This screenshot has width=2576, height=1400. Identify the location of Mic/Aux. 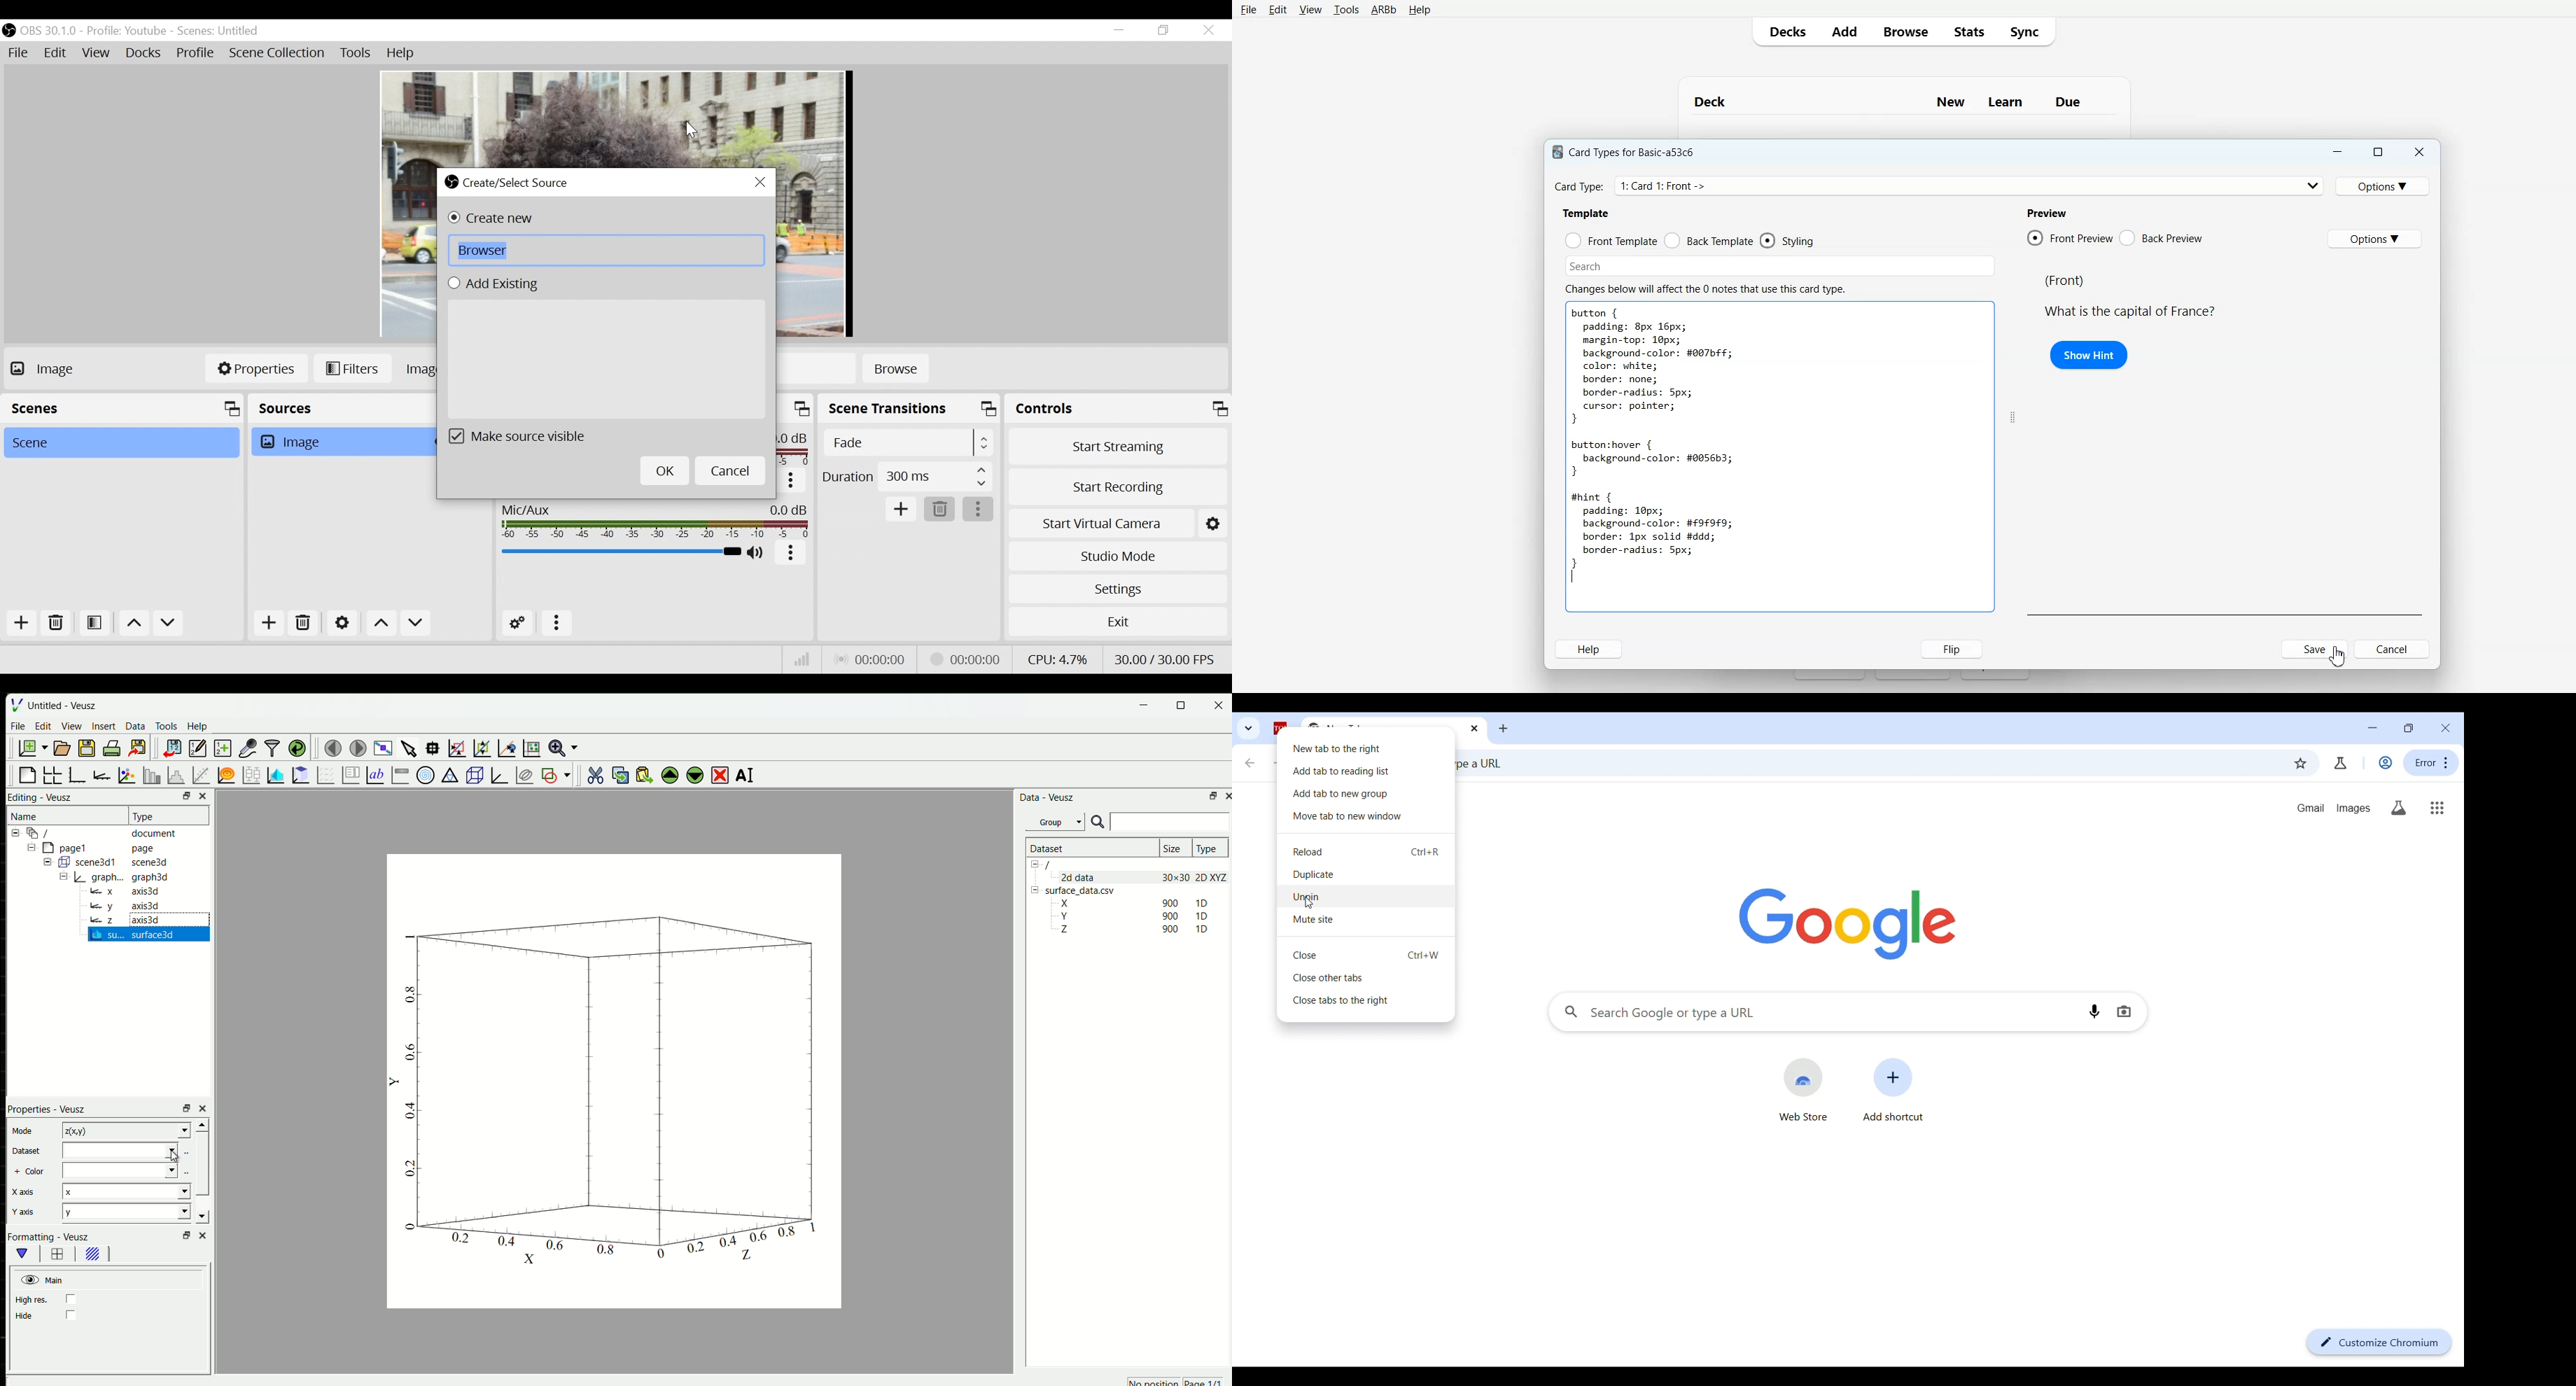
(657, 520).